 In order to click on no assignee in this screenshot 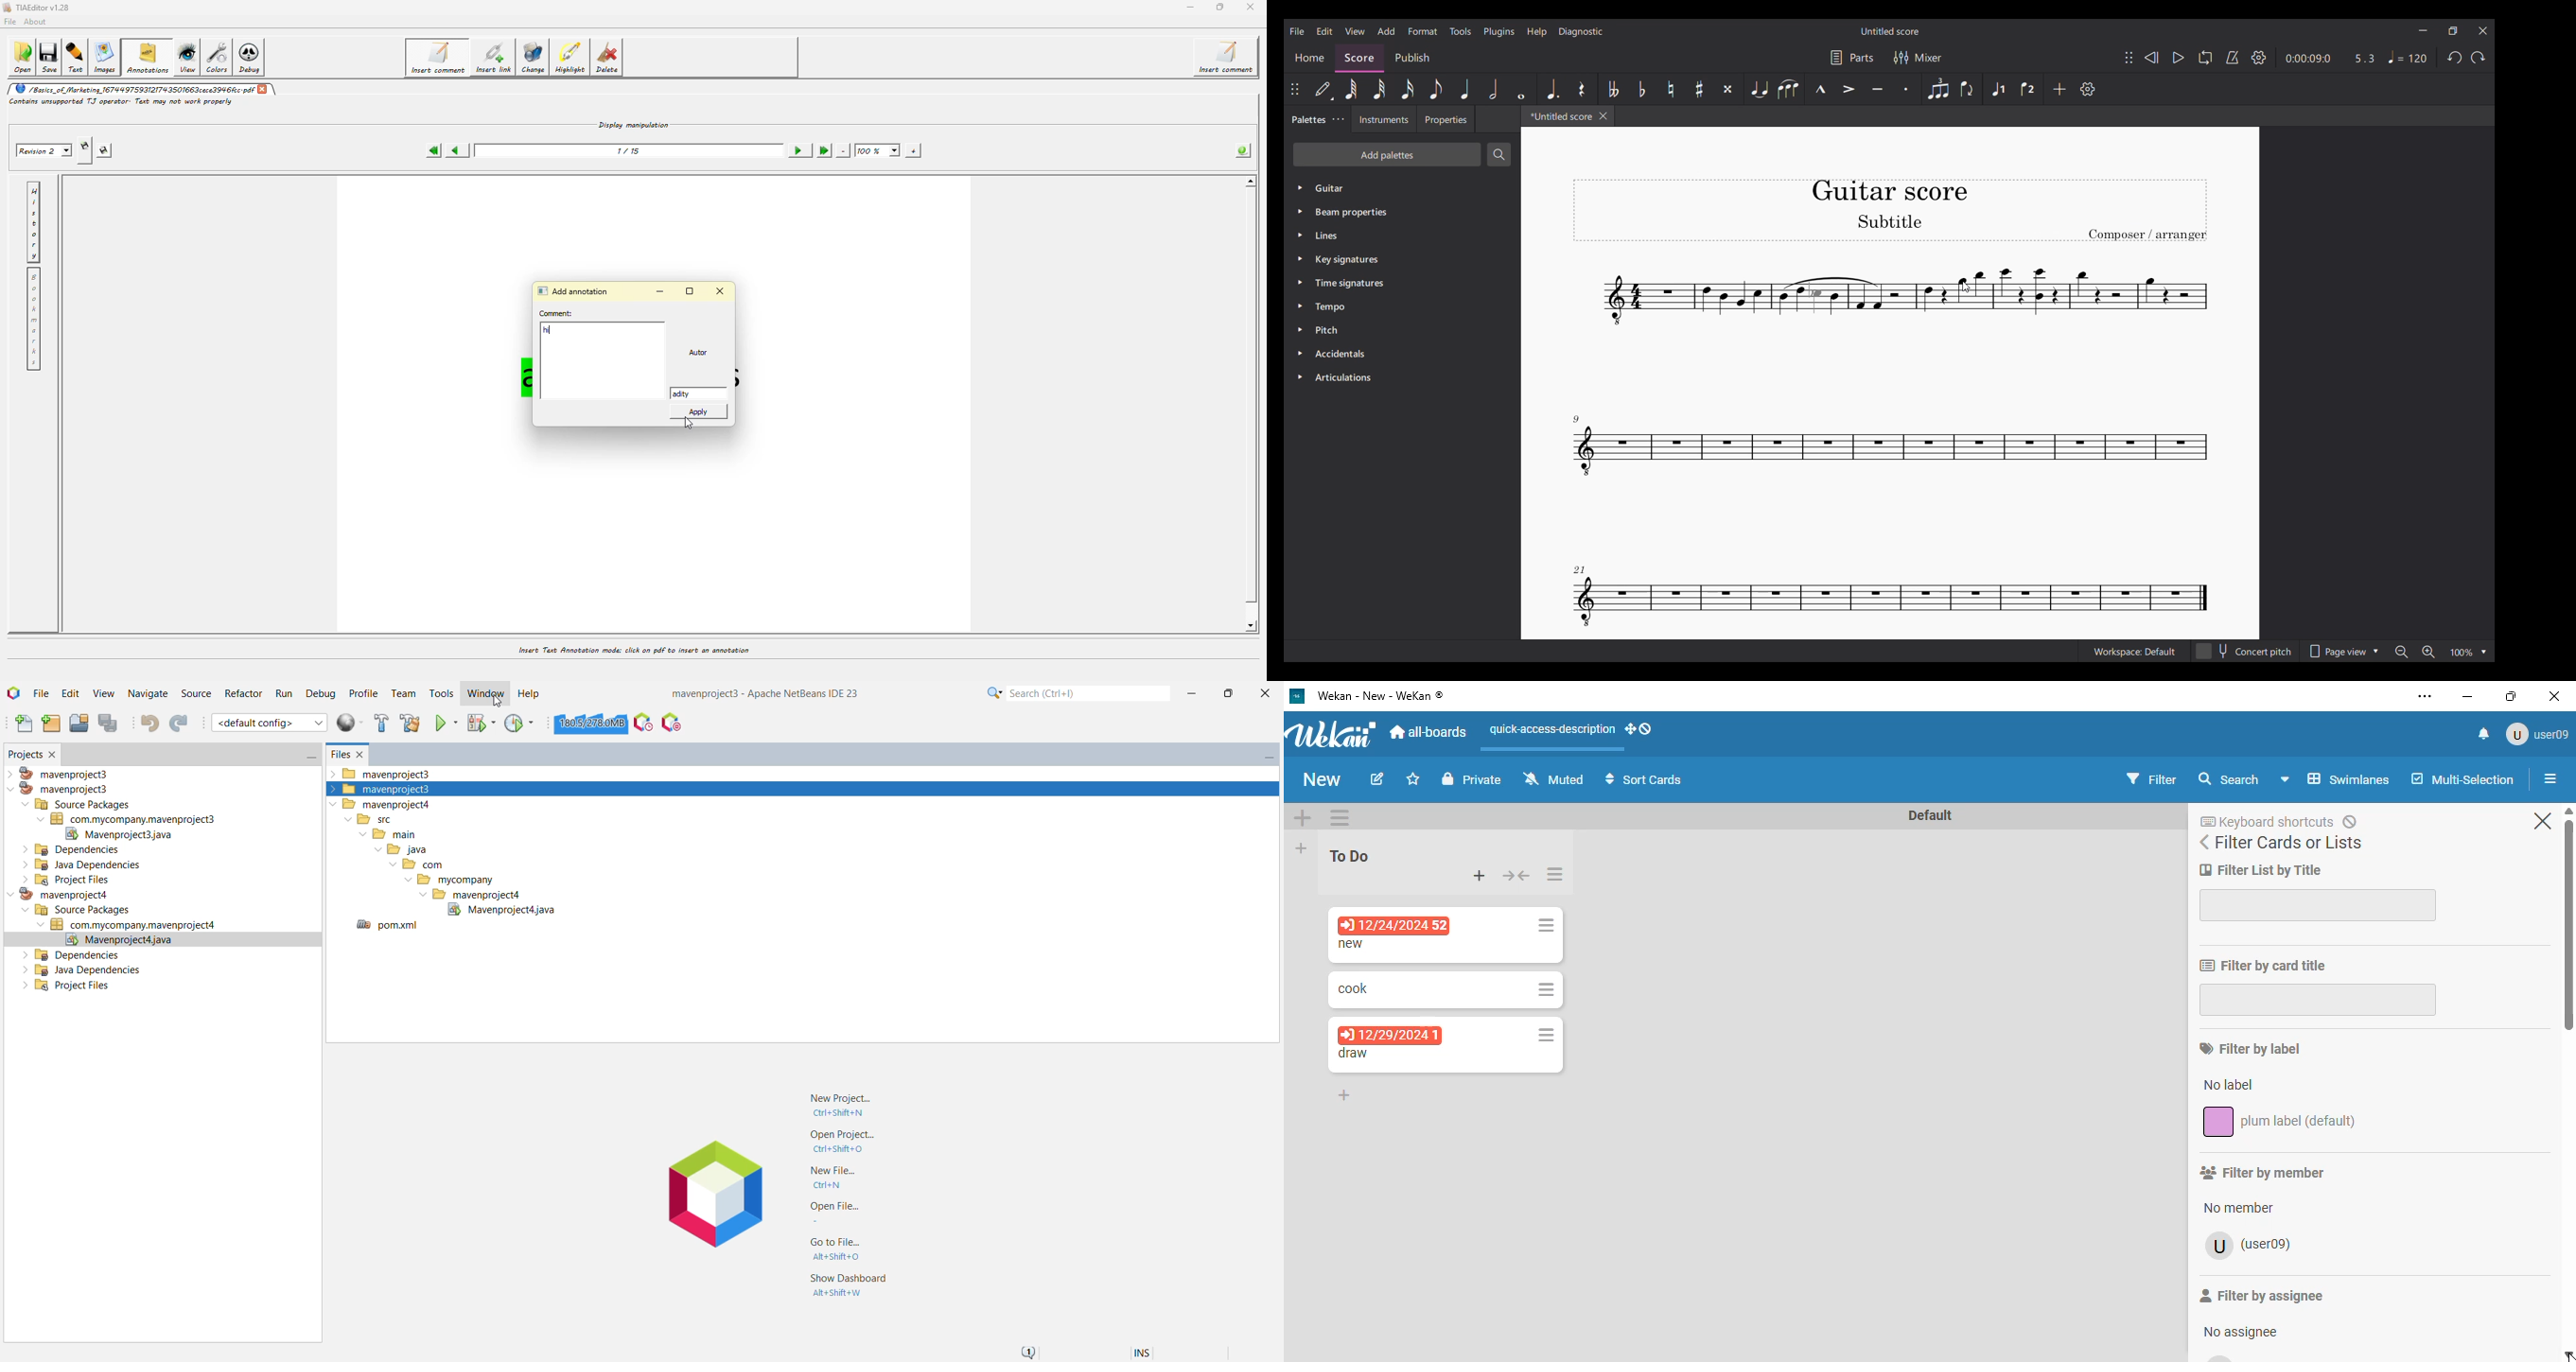, I will do `click(2238, 1330)`.